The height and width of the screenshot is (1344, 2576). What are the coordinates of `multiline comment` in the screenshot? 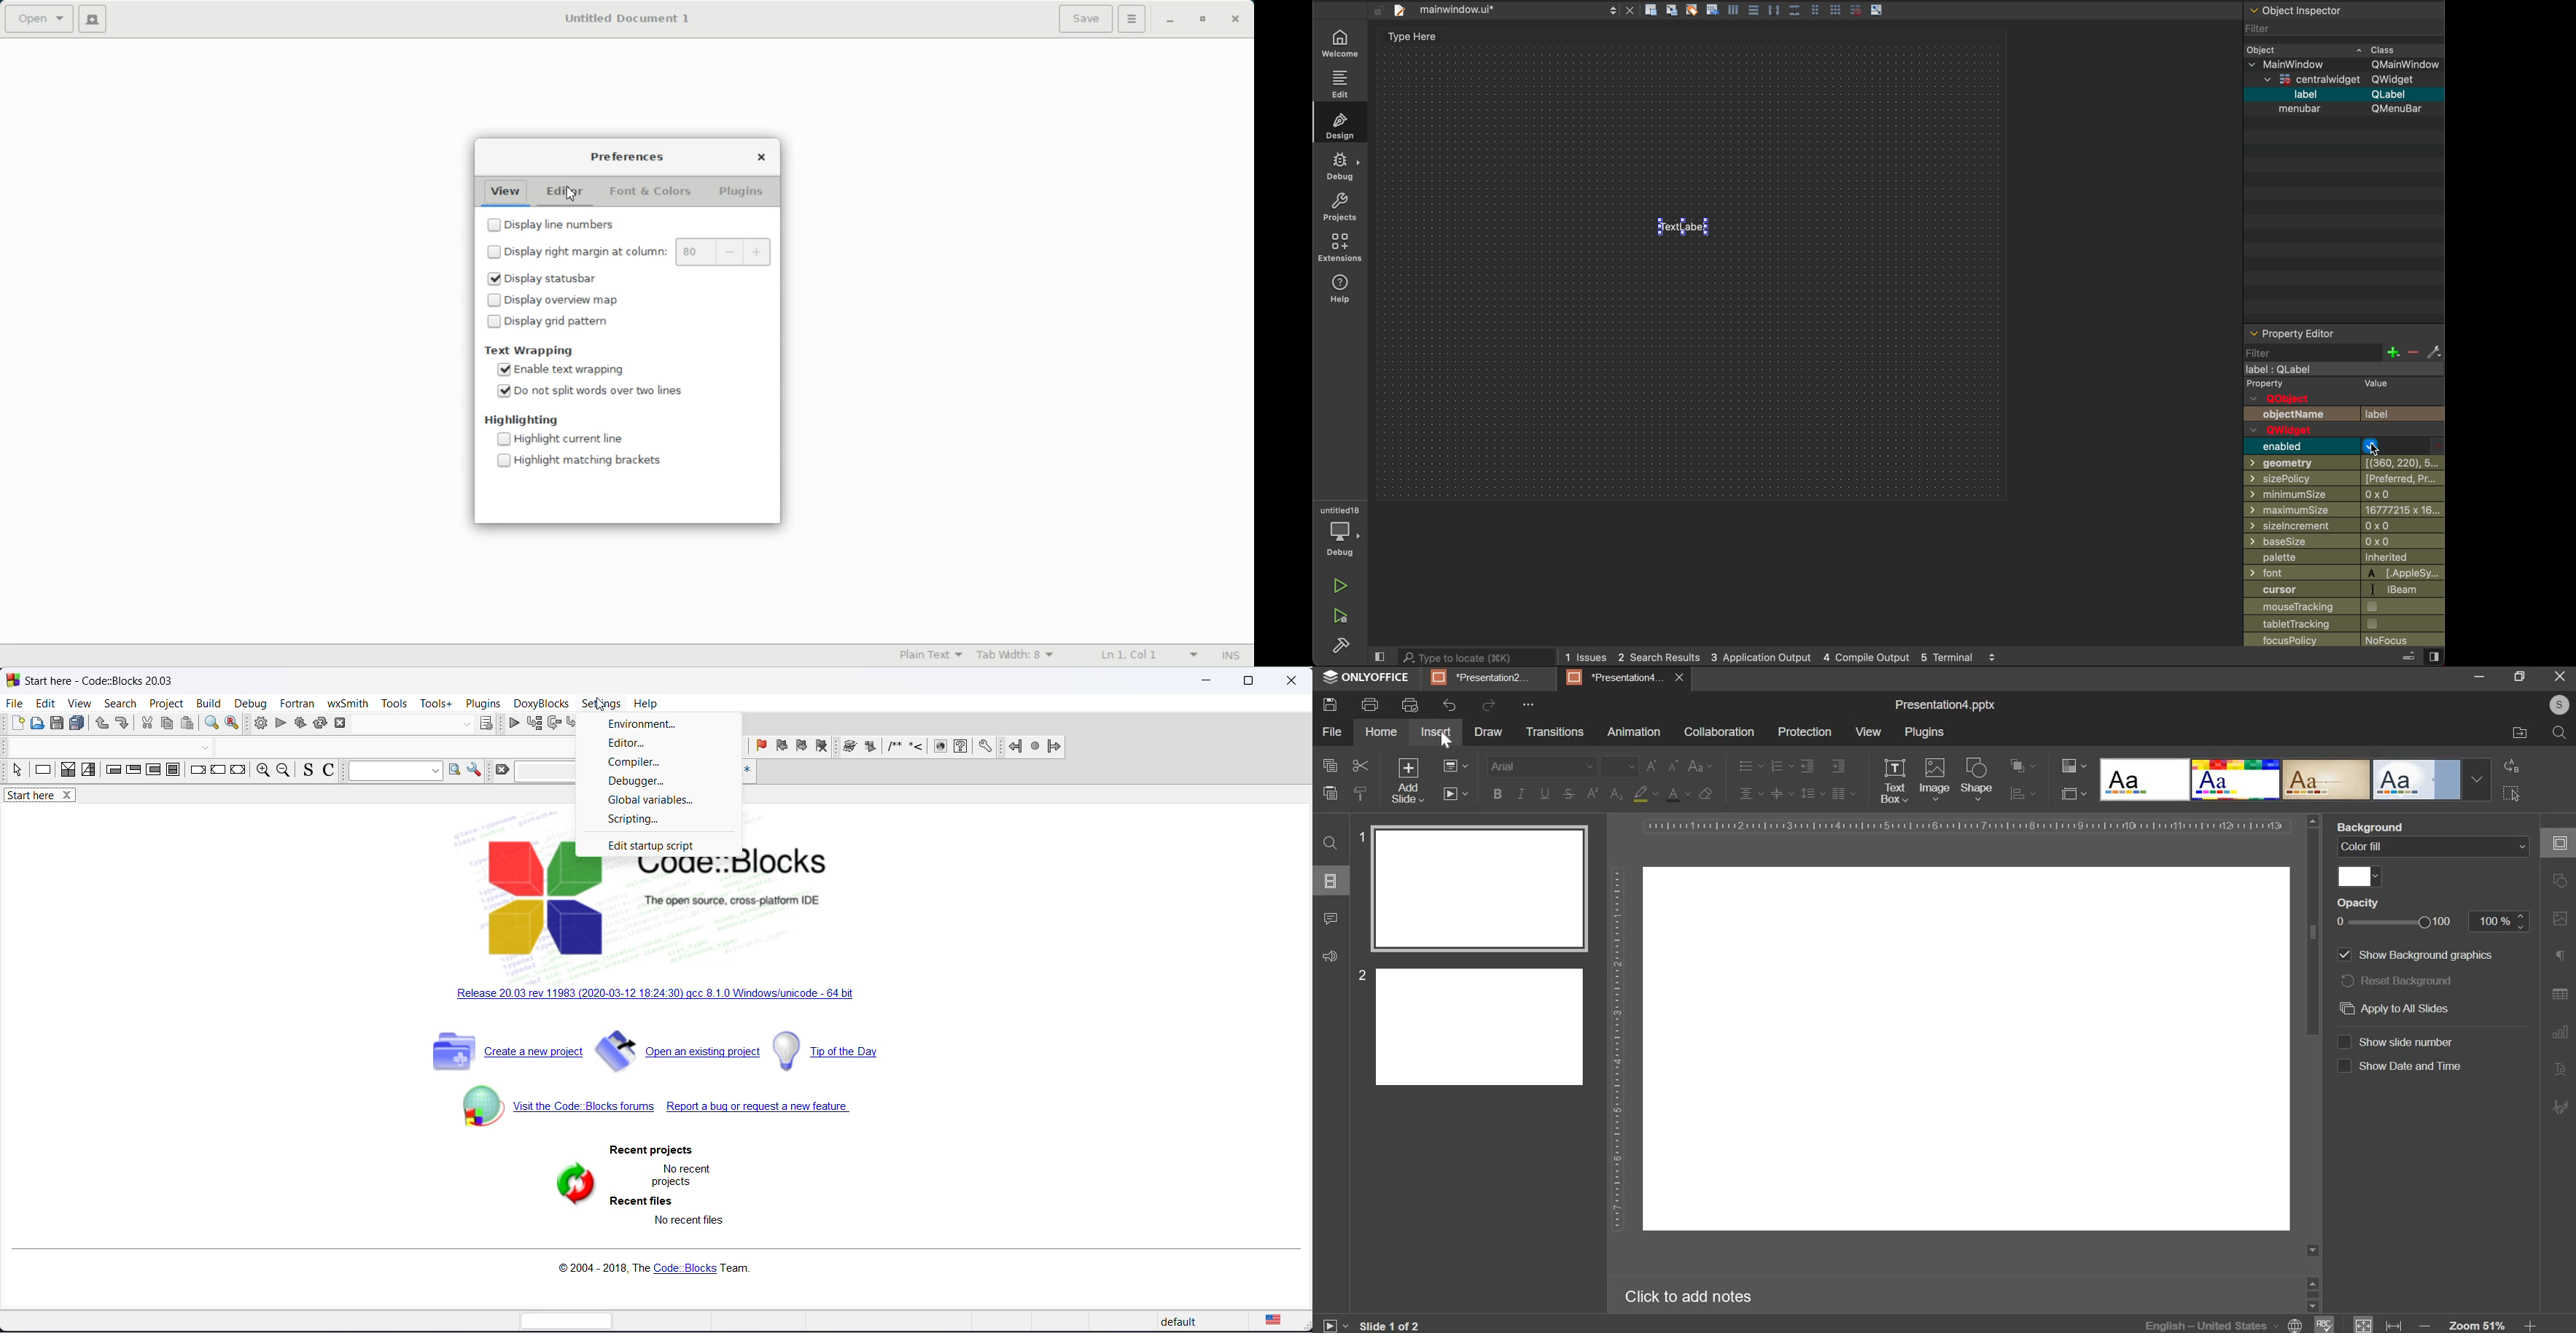 It's located at (895, 745).